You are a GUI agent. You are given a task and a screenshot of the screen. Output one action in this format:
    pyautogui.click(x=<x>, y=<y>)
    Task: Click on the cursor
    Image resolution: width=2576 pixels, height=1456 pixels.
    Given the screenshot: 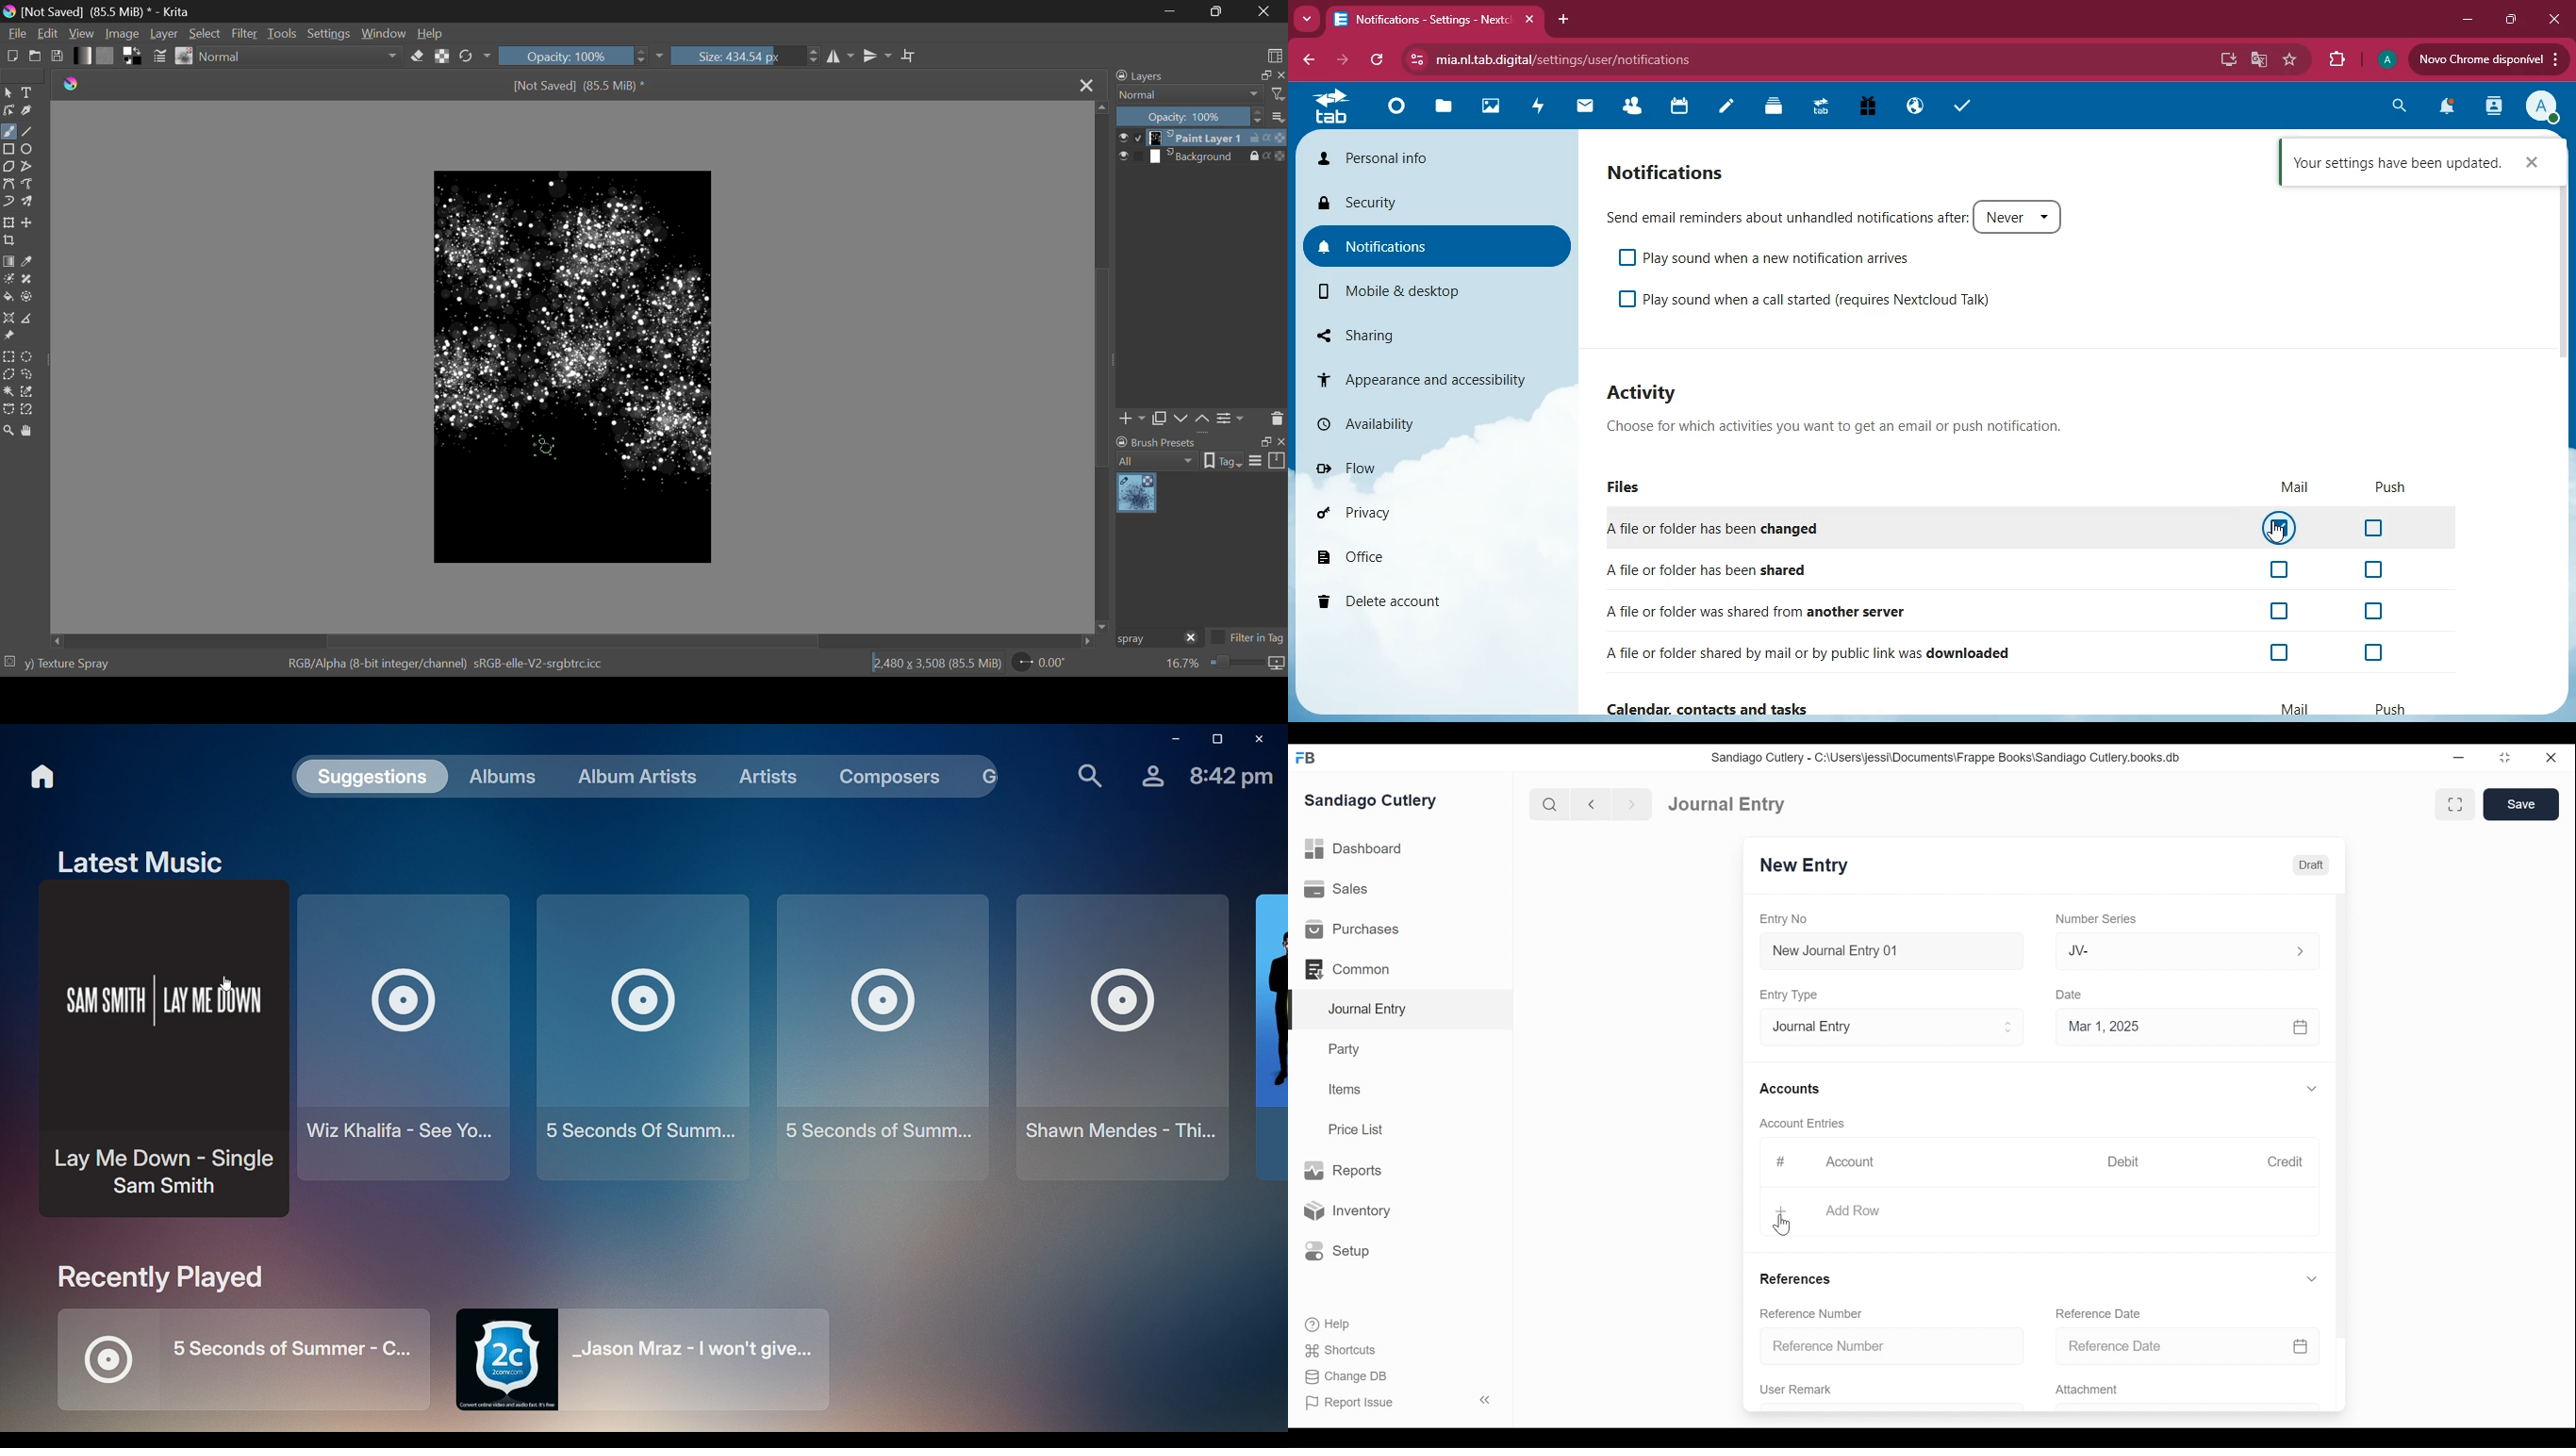 What is the action you would take?
    pyautogui.click(x=1783, y=1227)
    